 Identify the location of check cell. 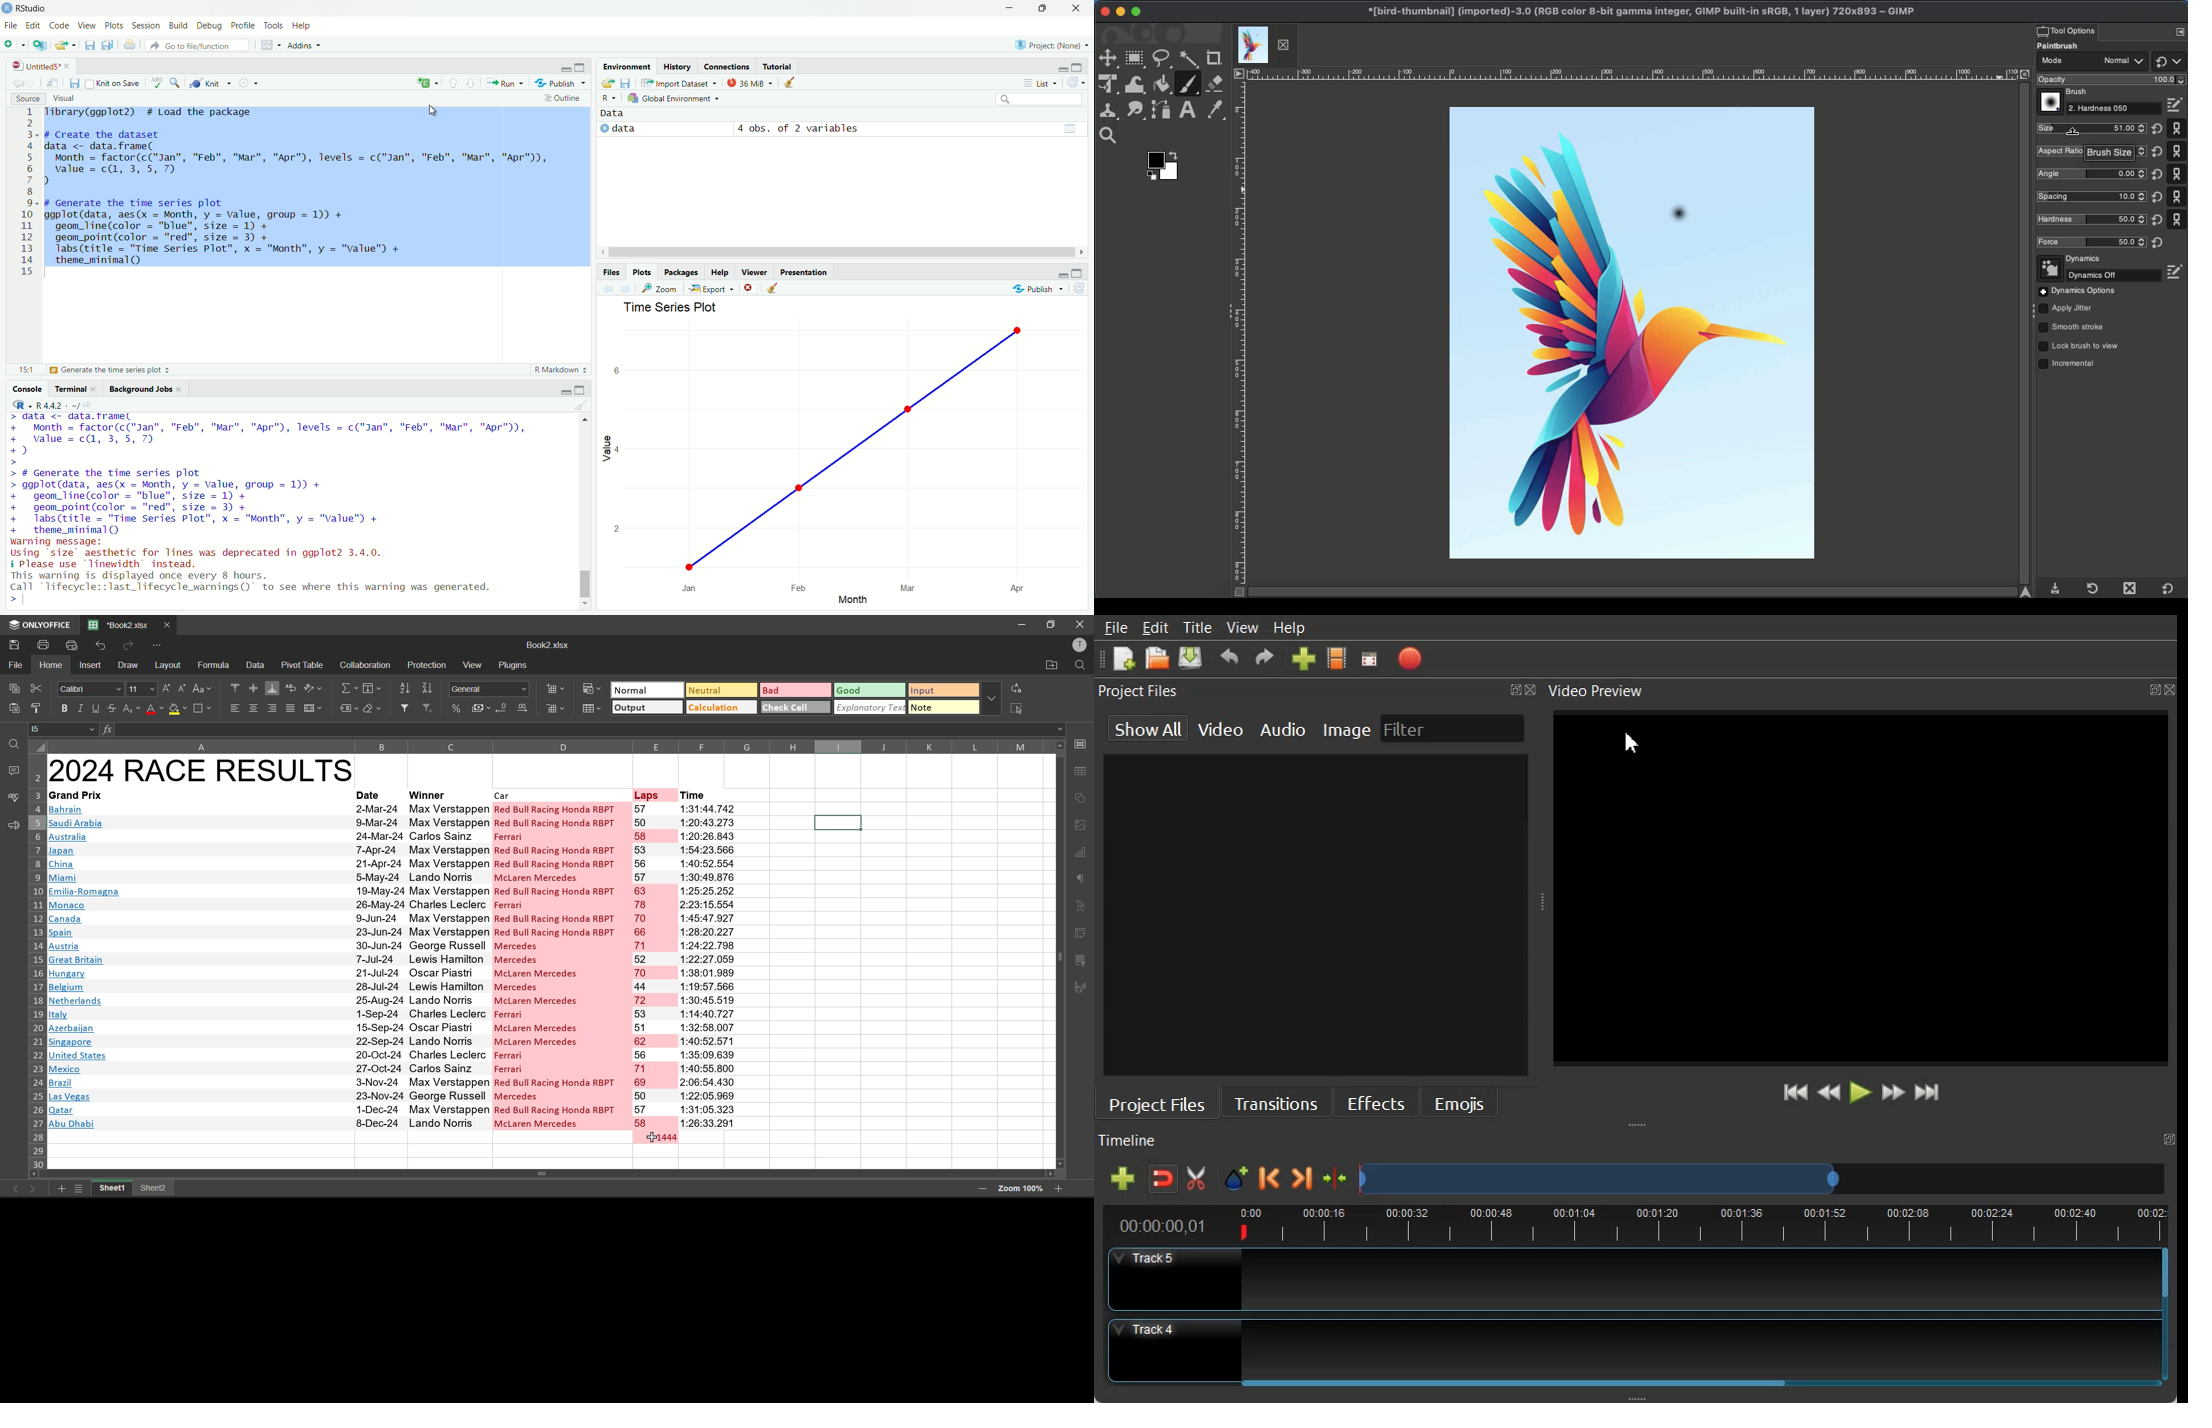
(796, 708).